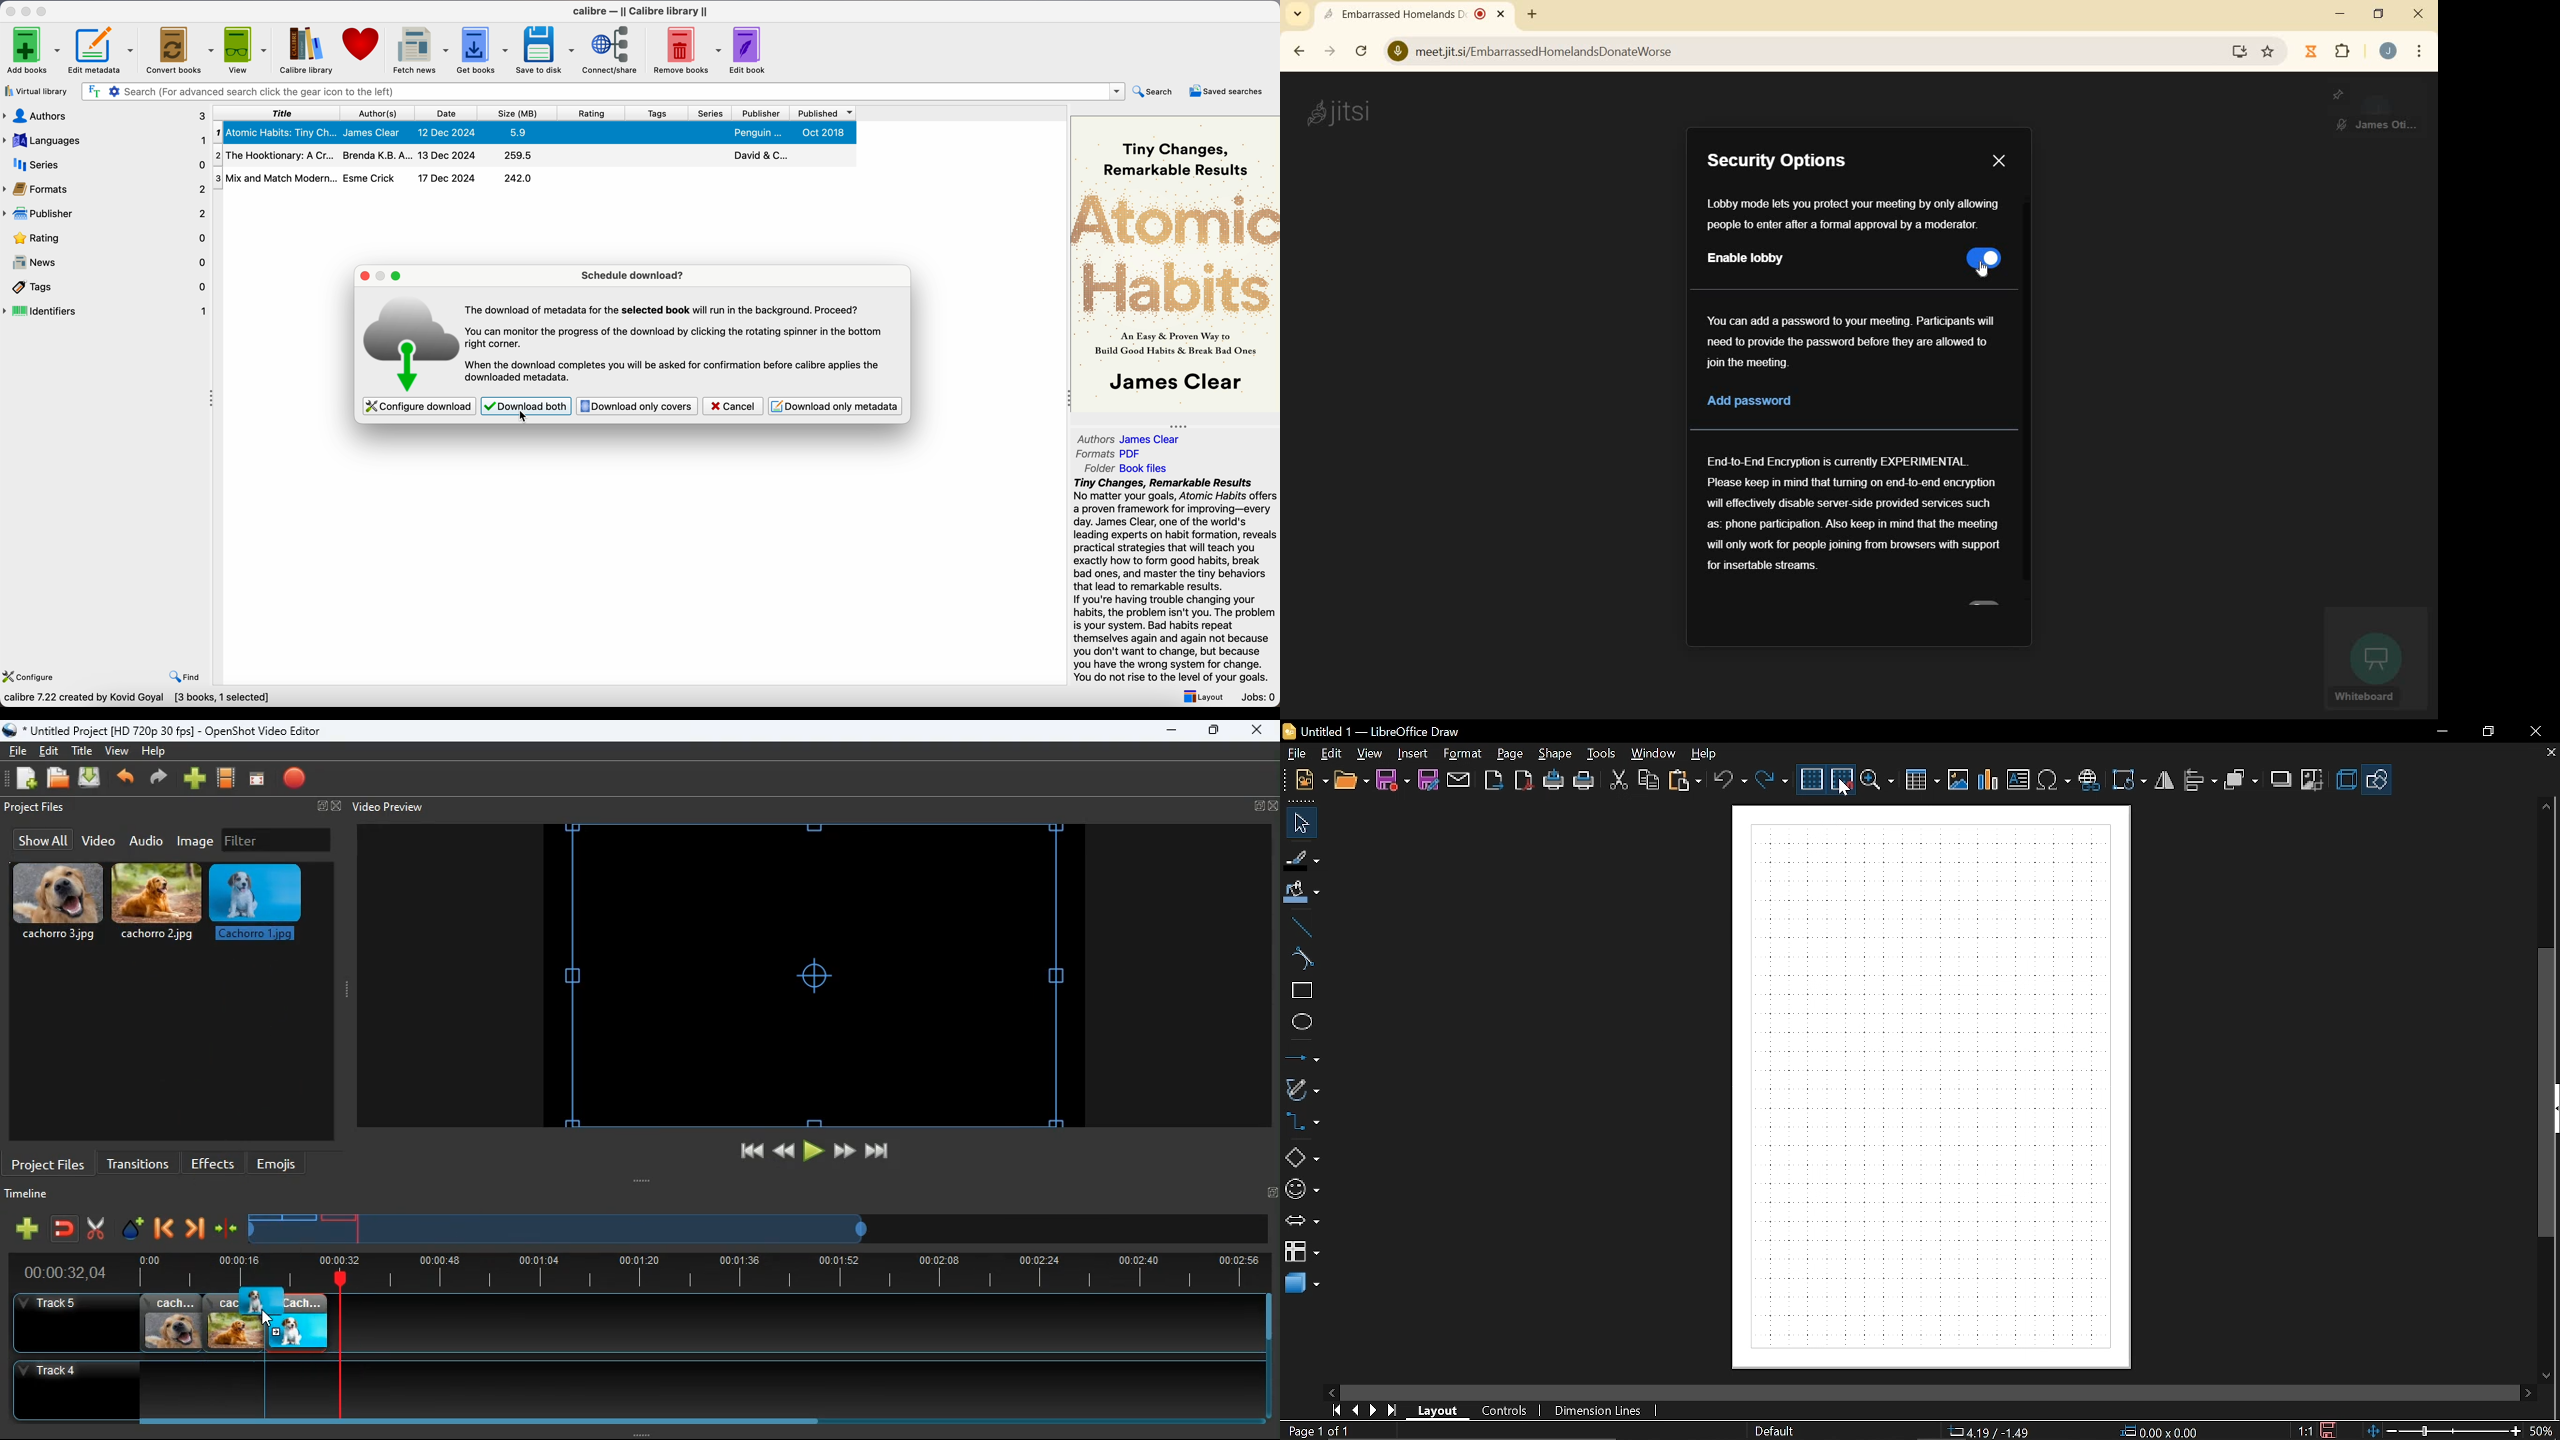 The image size is (2576, 1456). I want to click on lines and arrows, so click(1303, 1058).